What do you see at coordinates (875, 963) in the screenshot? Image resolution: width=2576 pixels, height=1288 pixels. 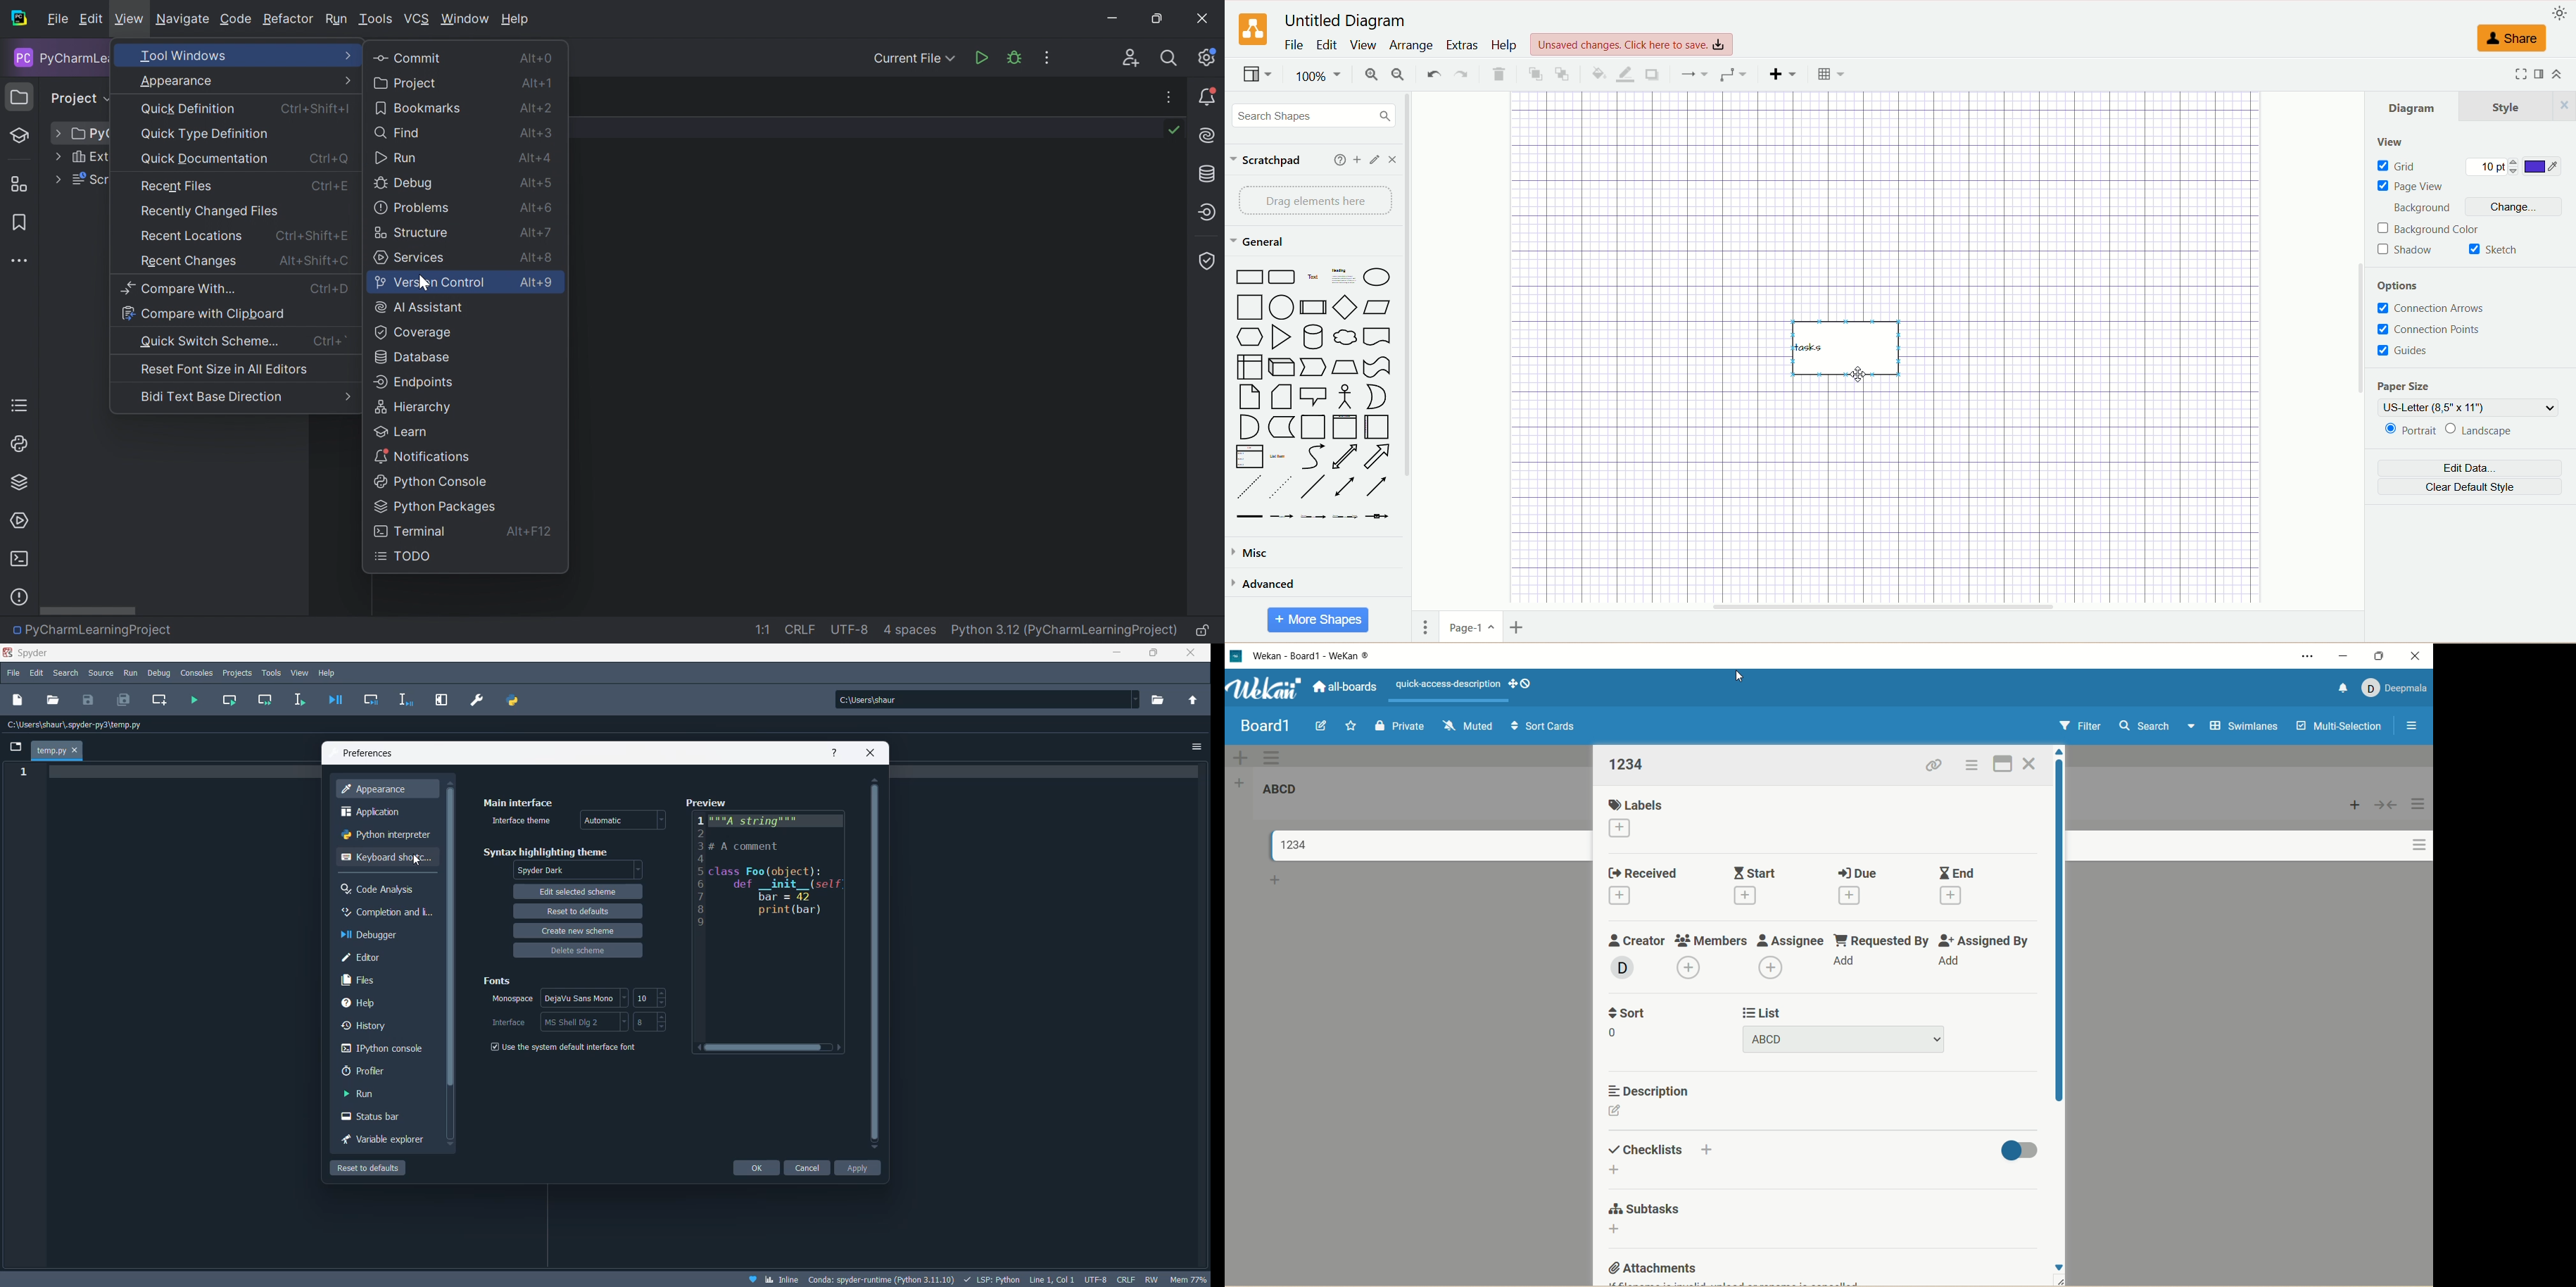 I see `scrollbar` at bounding box center [875, 963].